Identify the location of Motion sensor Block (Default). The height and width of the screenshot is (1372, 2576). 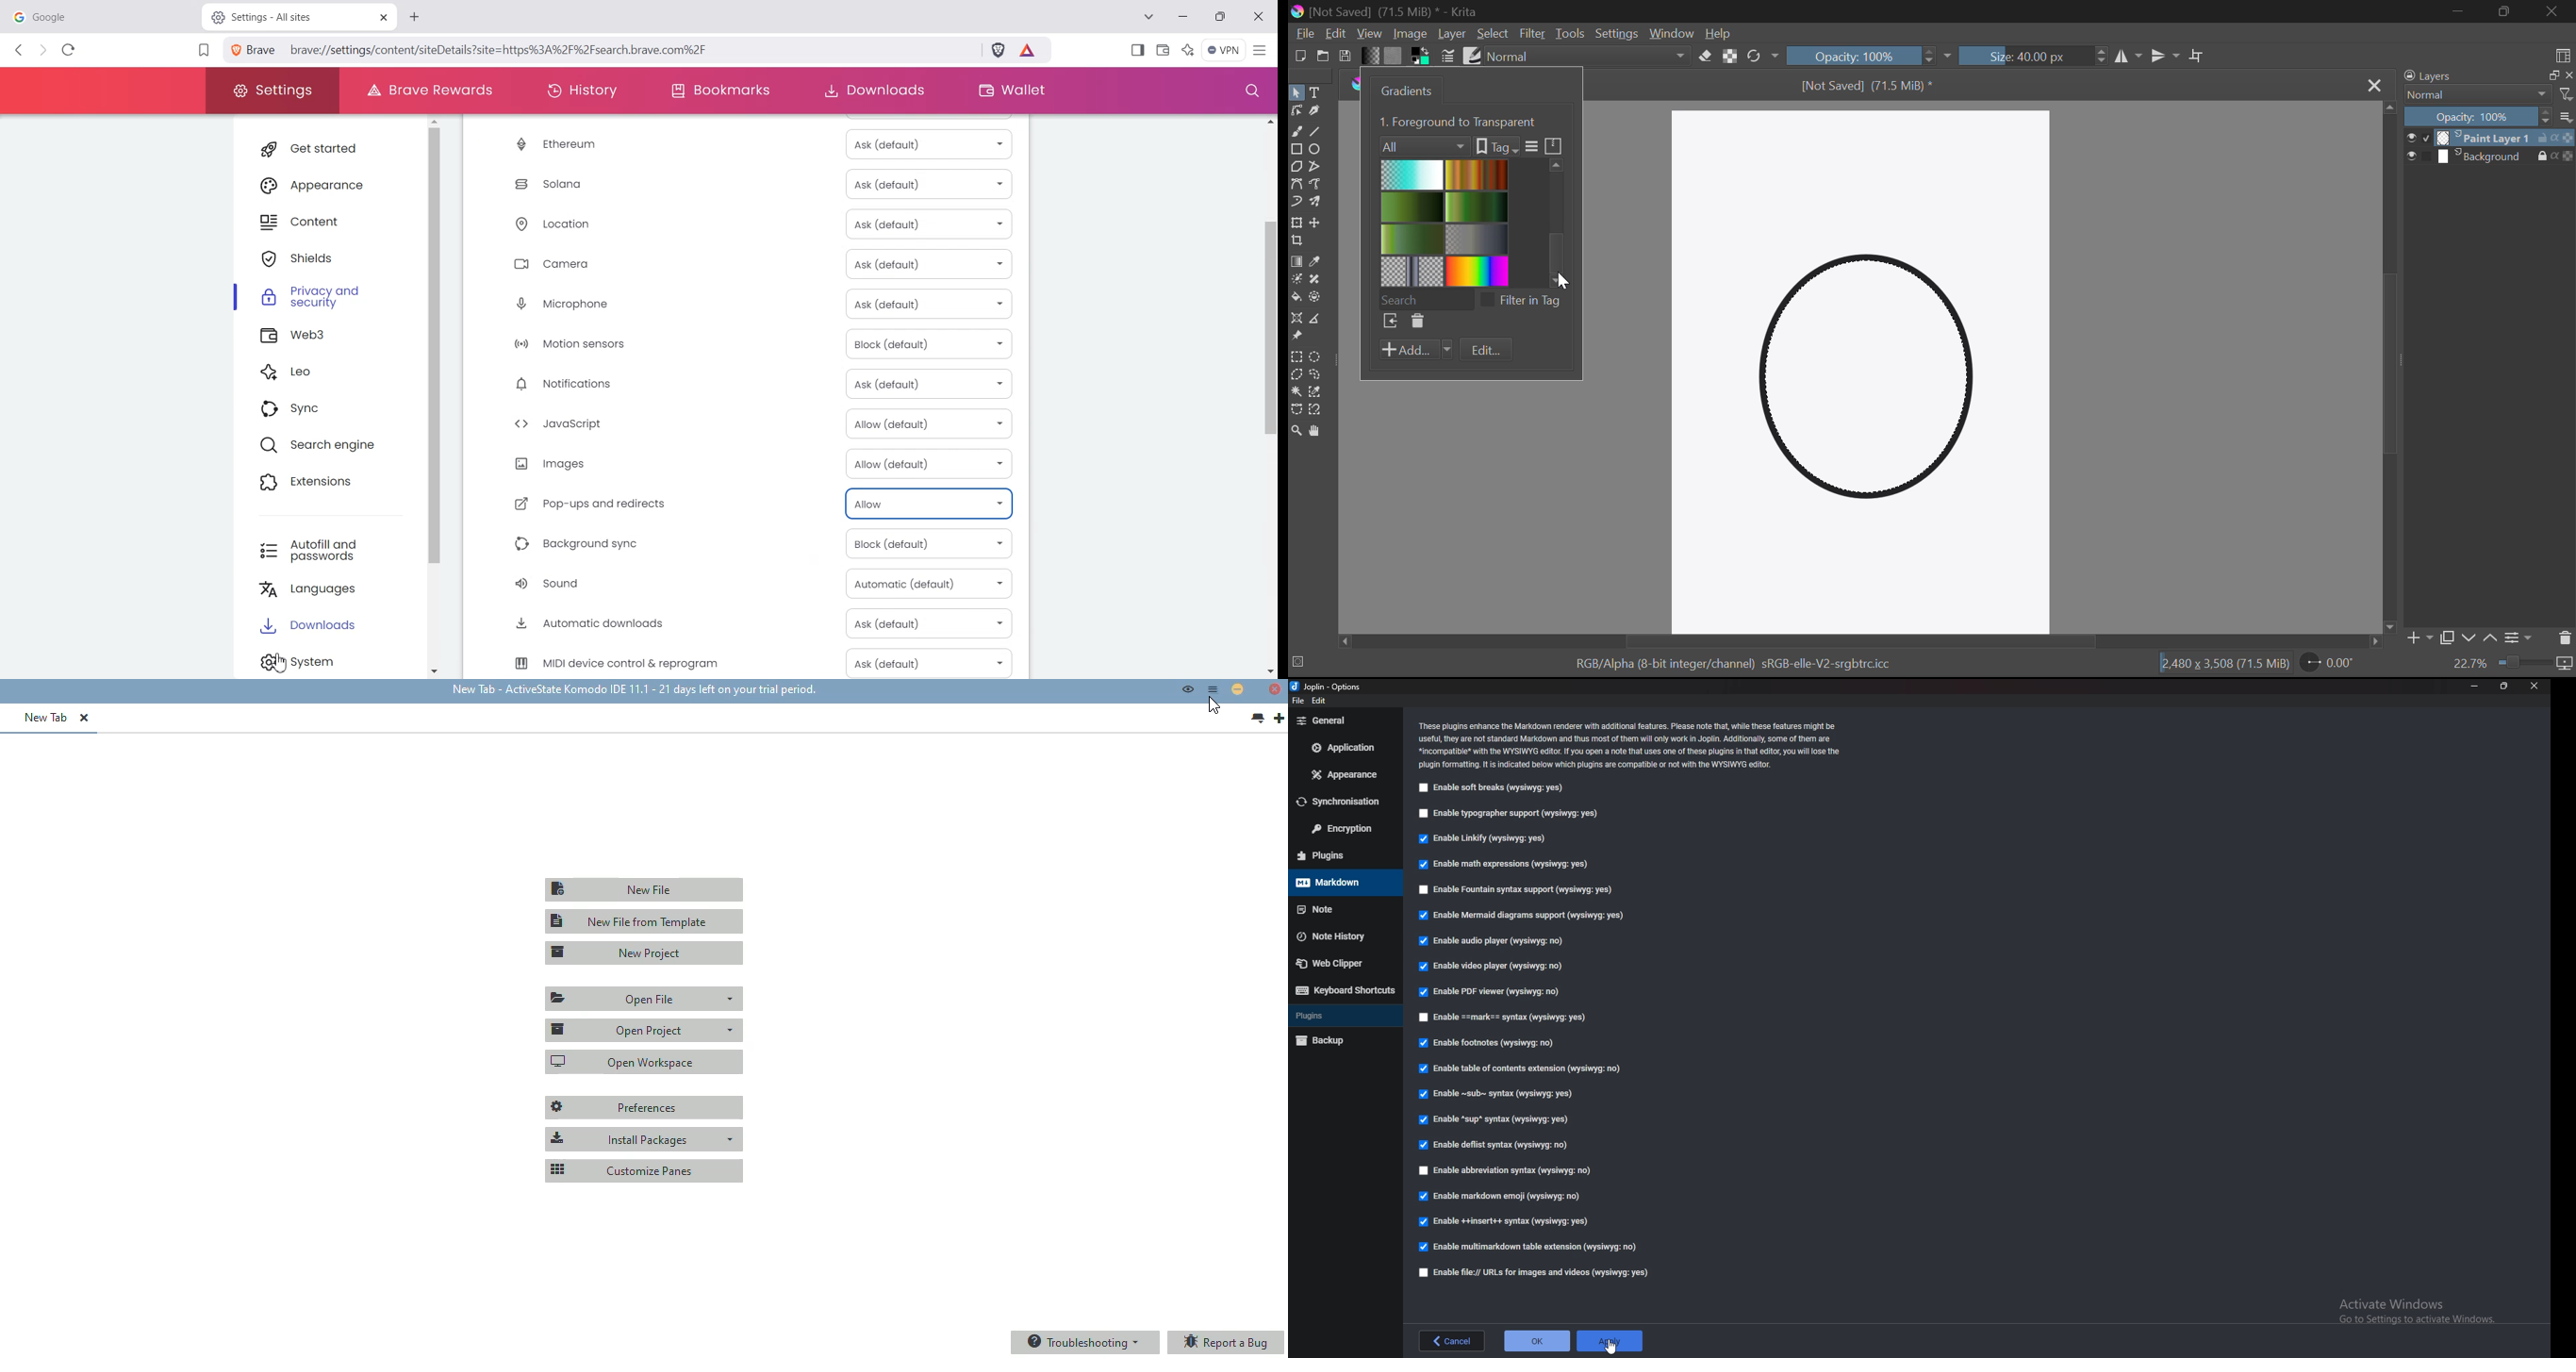
(749, 343).